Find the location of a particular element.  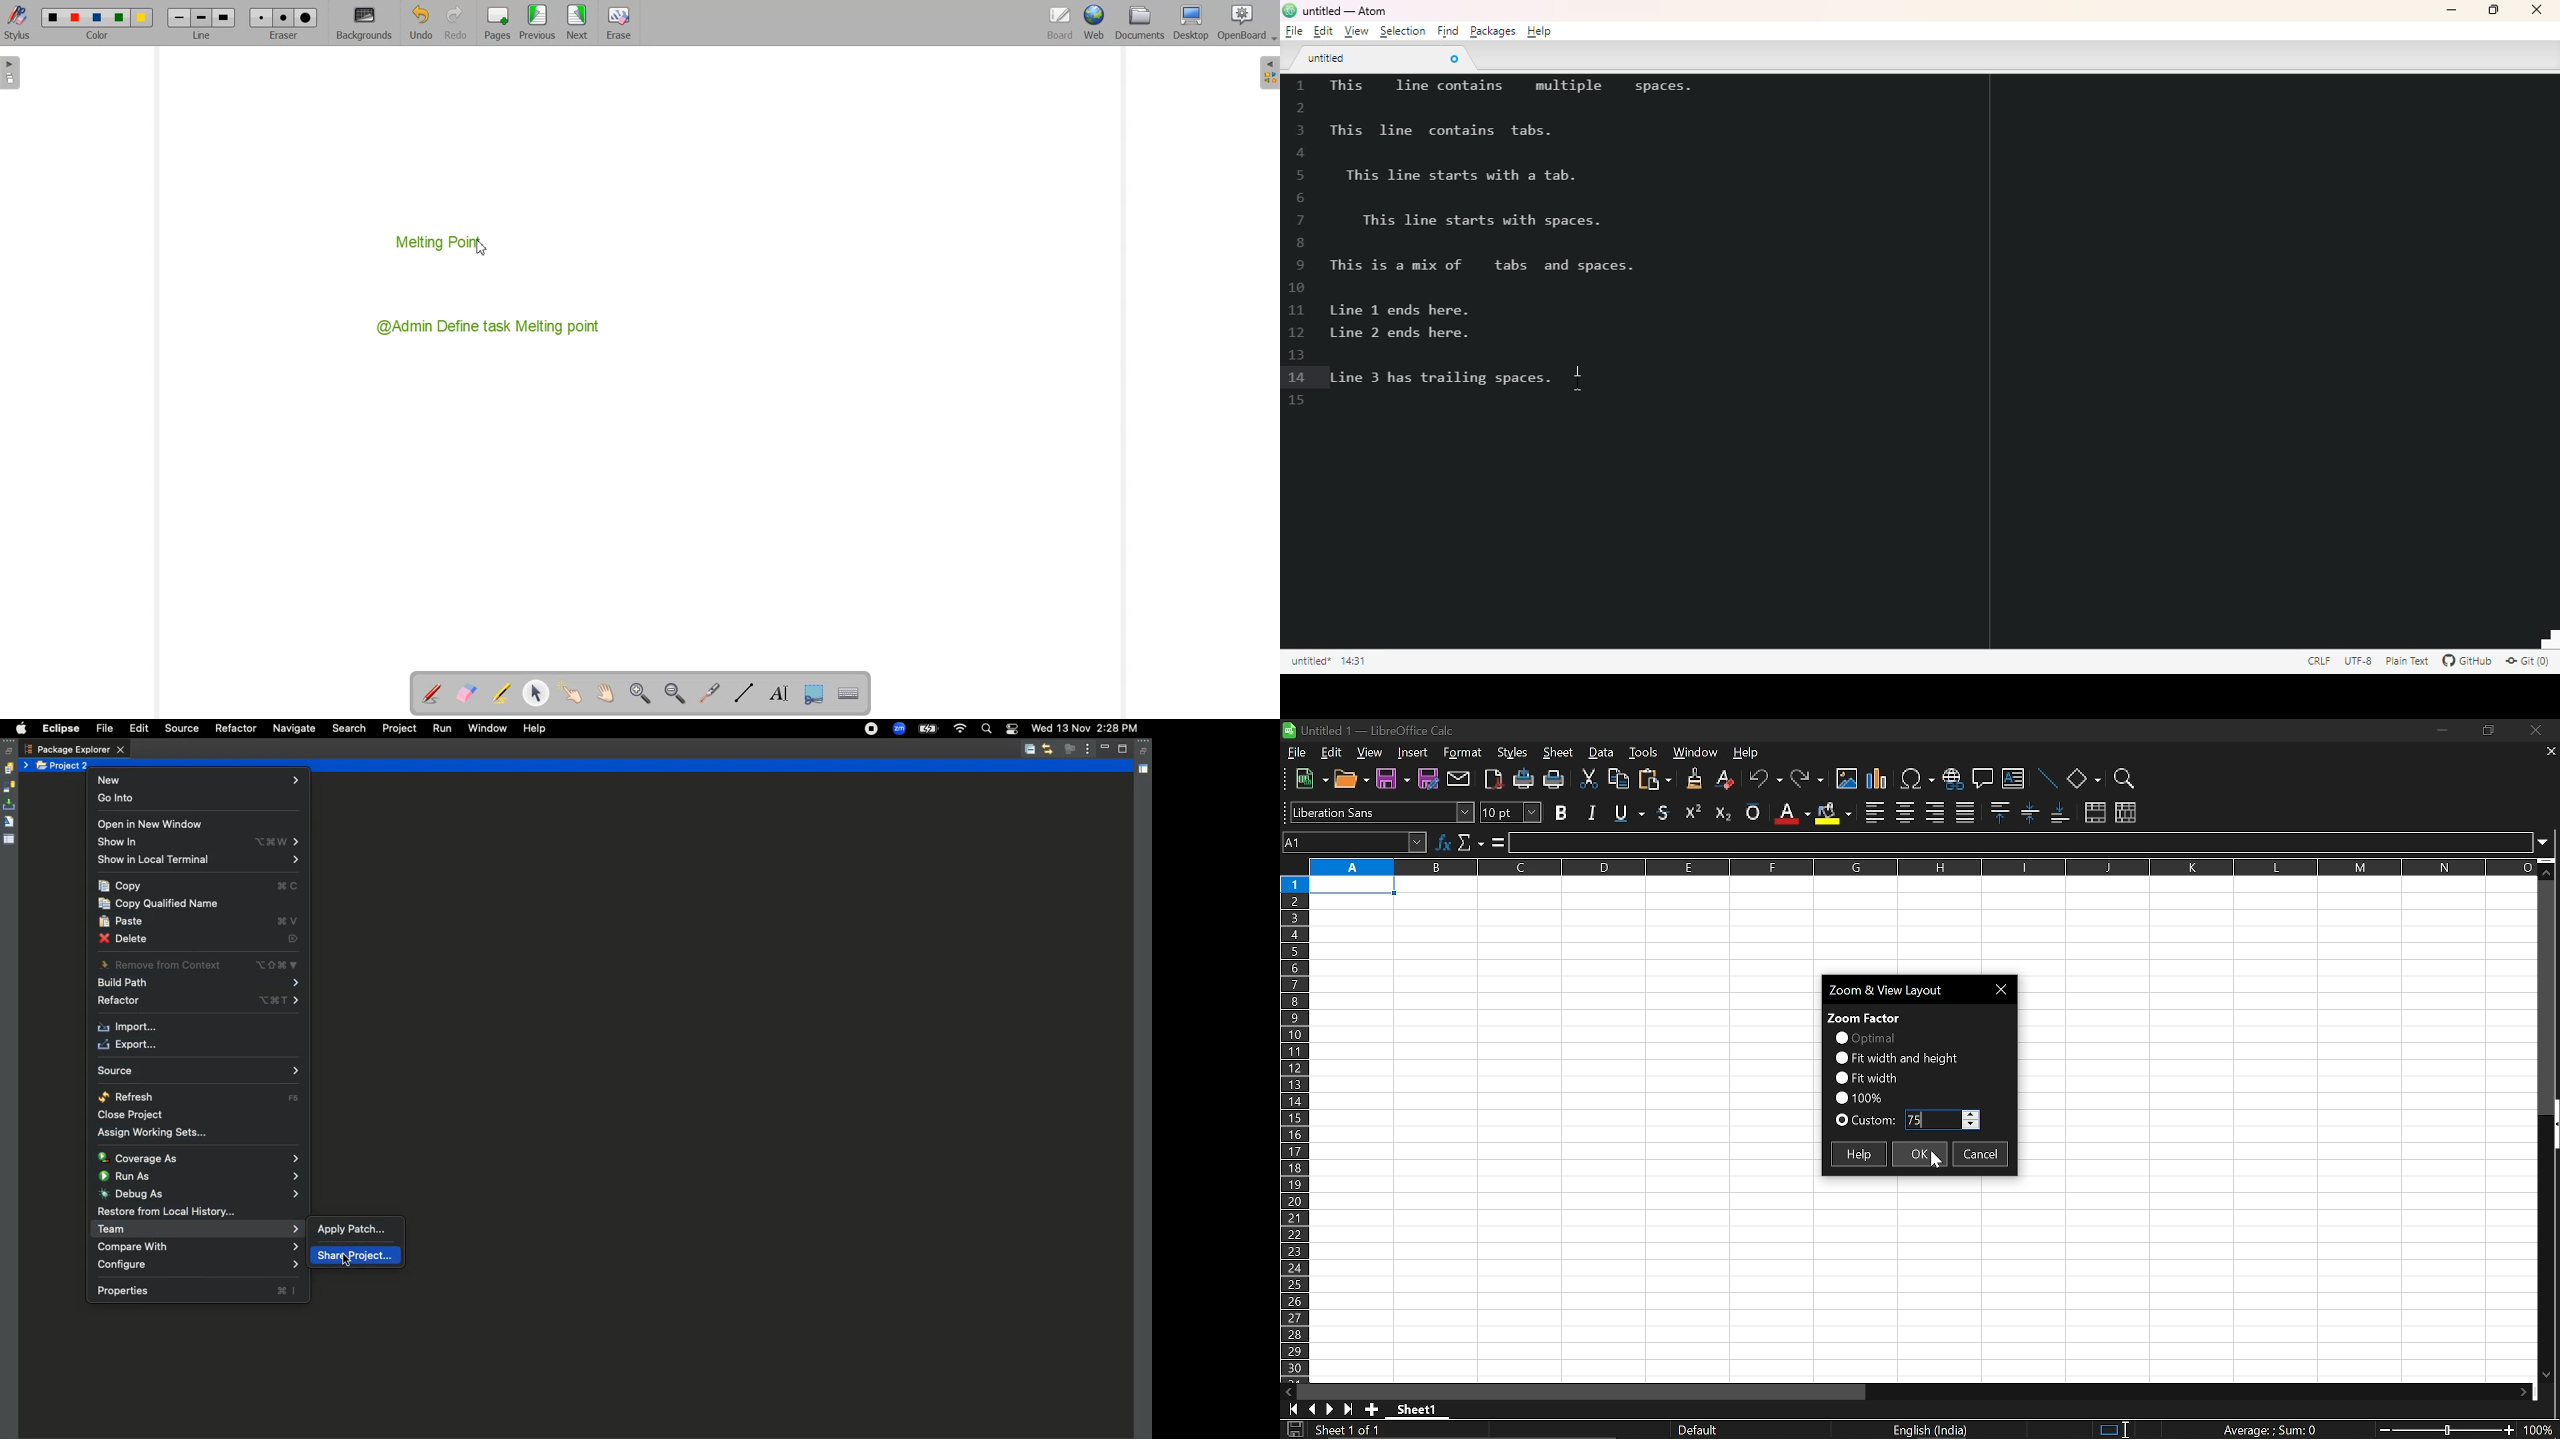

previous page is located at coordinates (1312, 1409).